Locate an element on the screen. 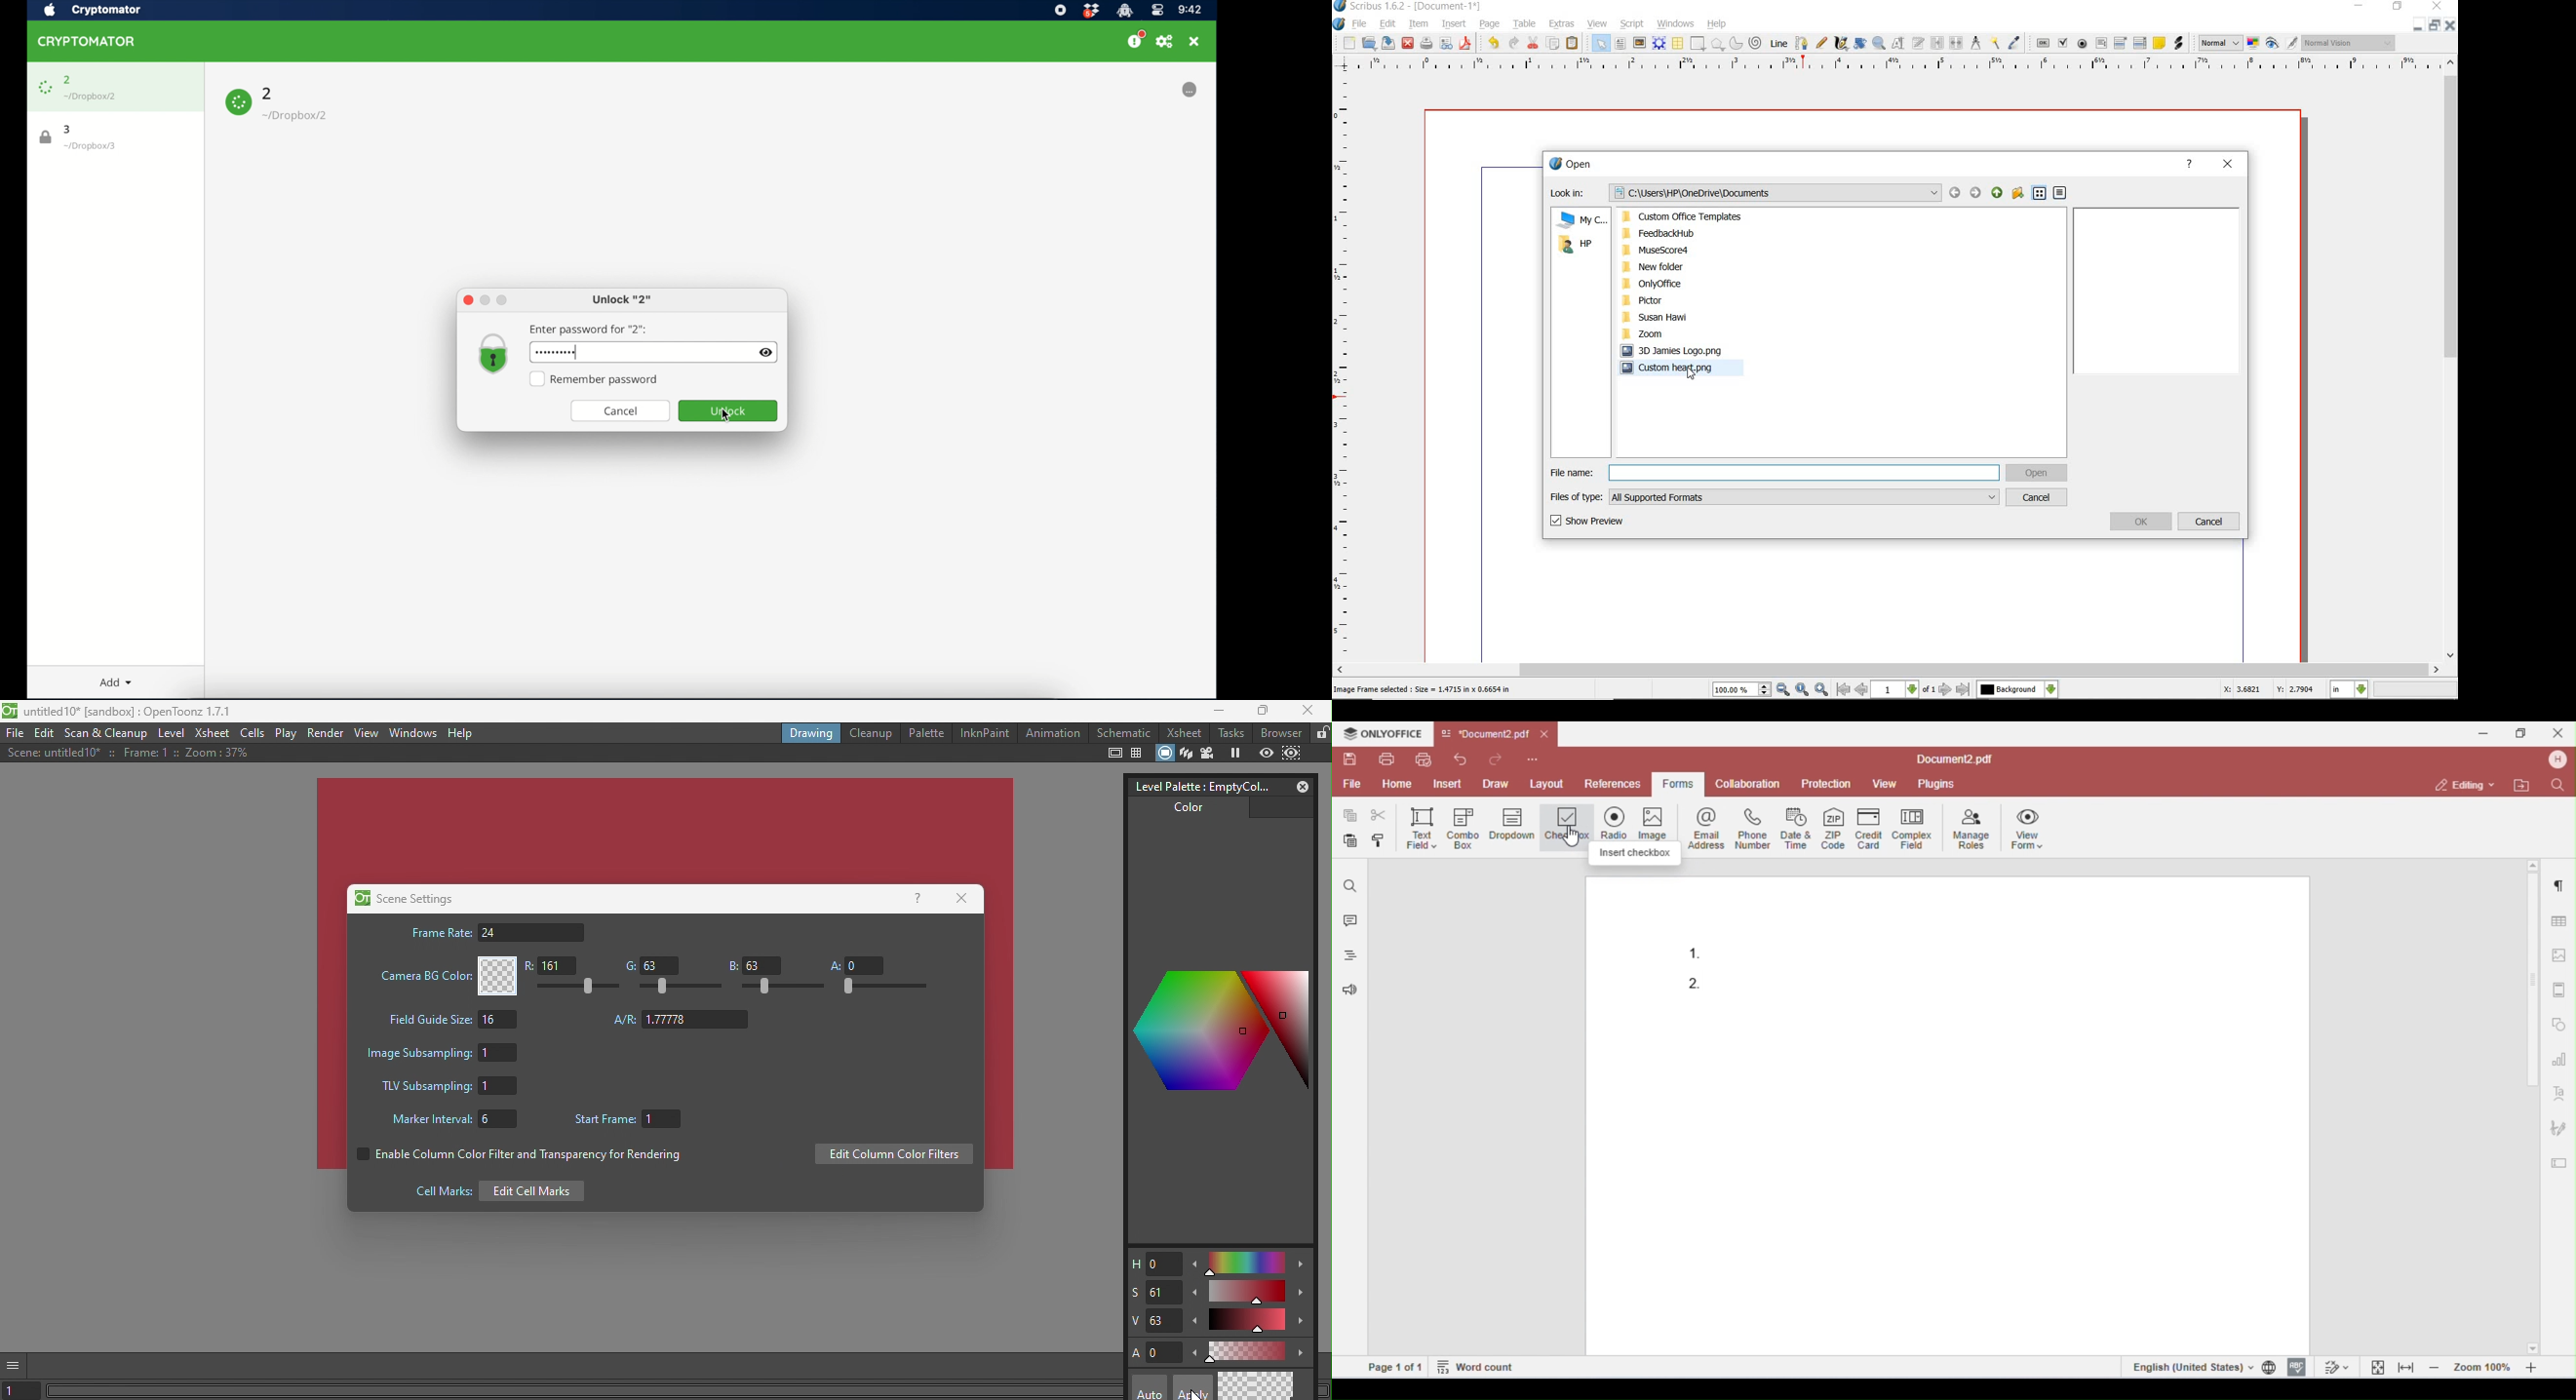  Xsheet is located at coordinates (1182, 733).